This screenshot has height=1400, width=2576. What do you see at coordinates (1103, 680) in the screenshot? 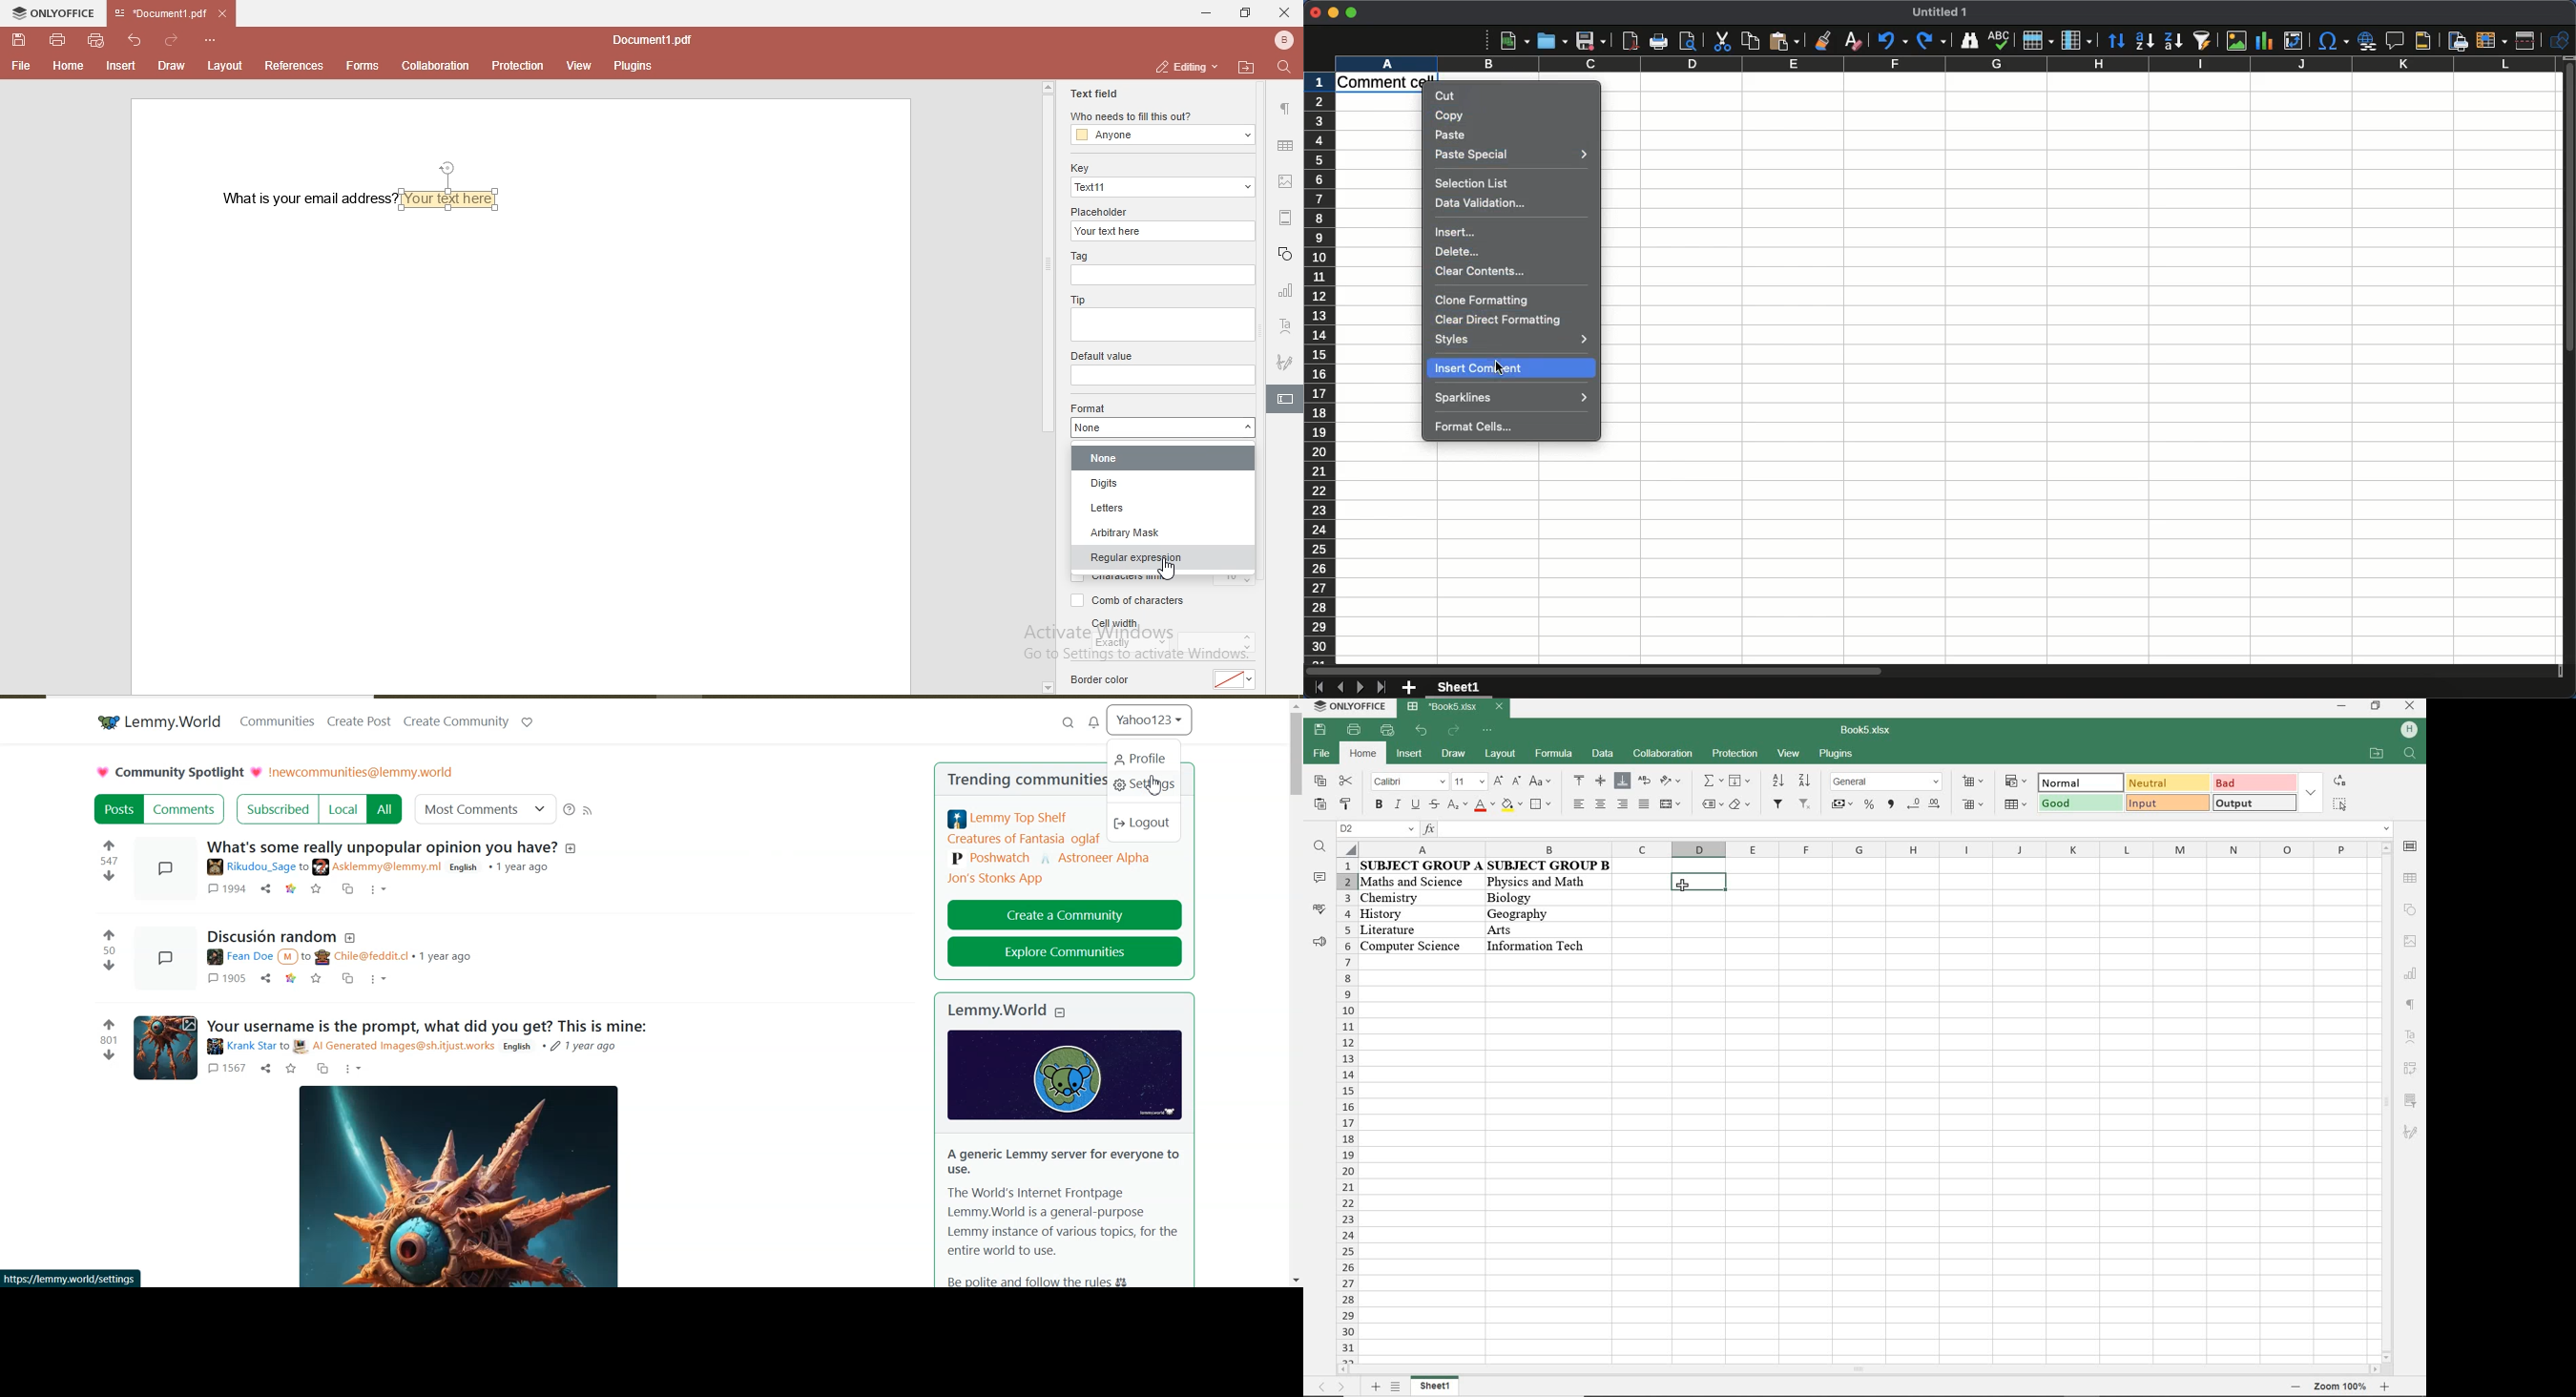
I see `border color` at bounding box center [1103, 680].